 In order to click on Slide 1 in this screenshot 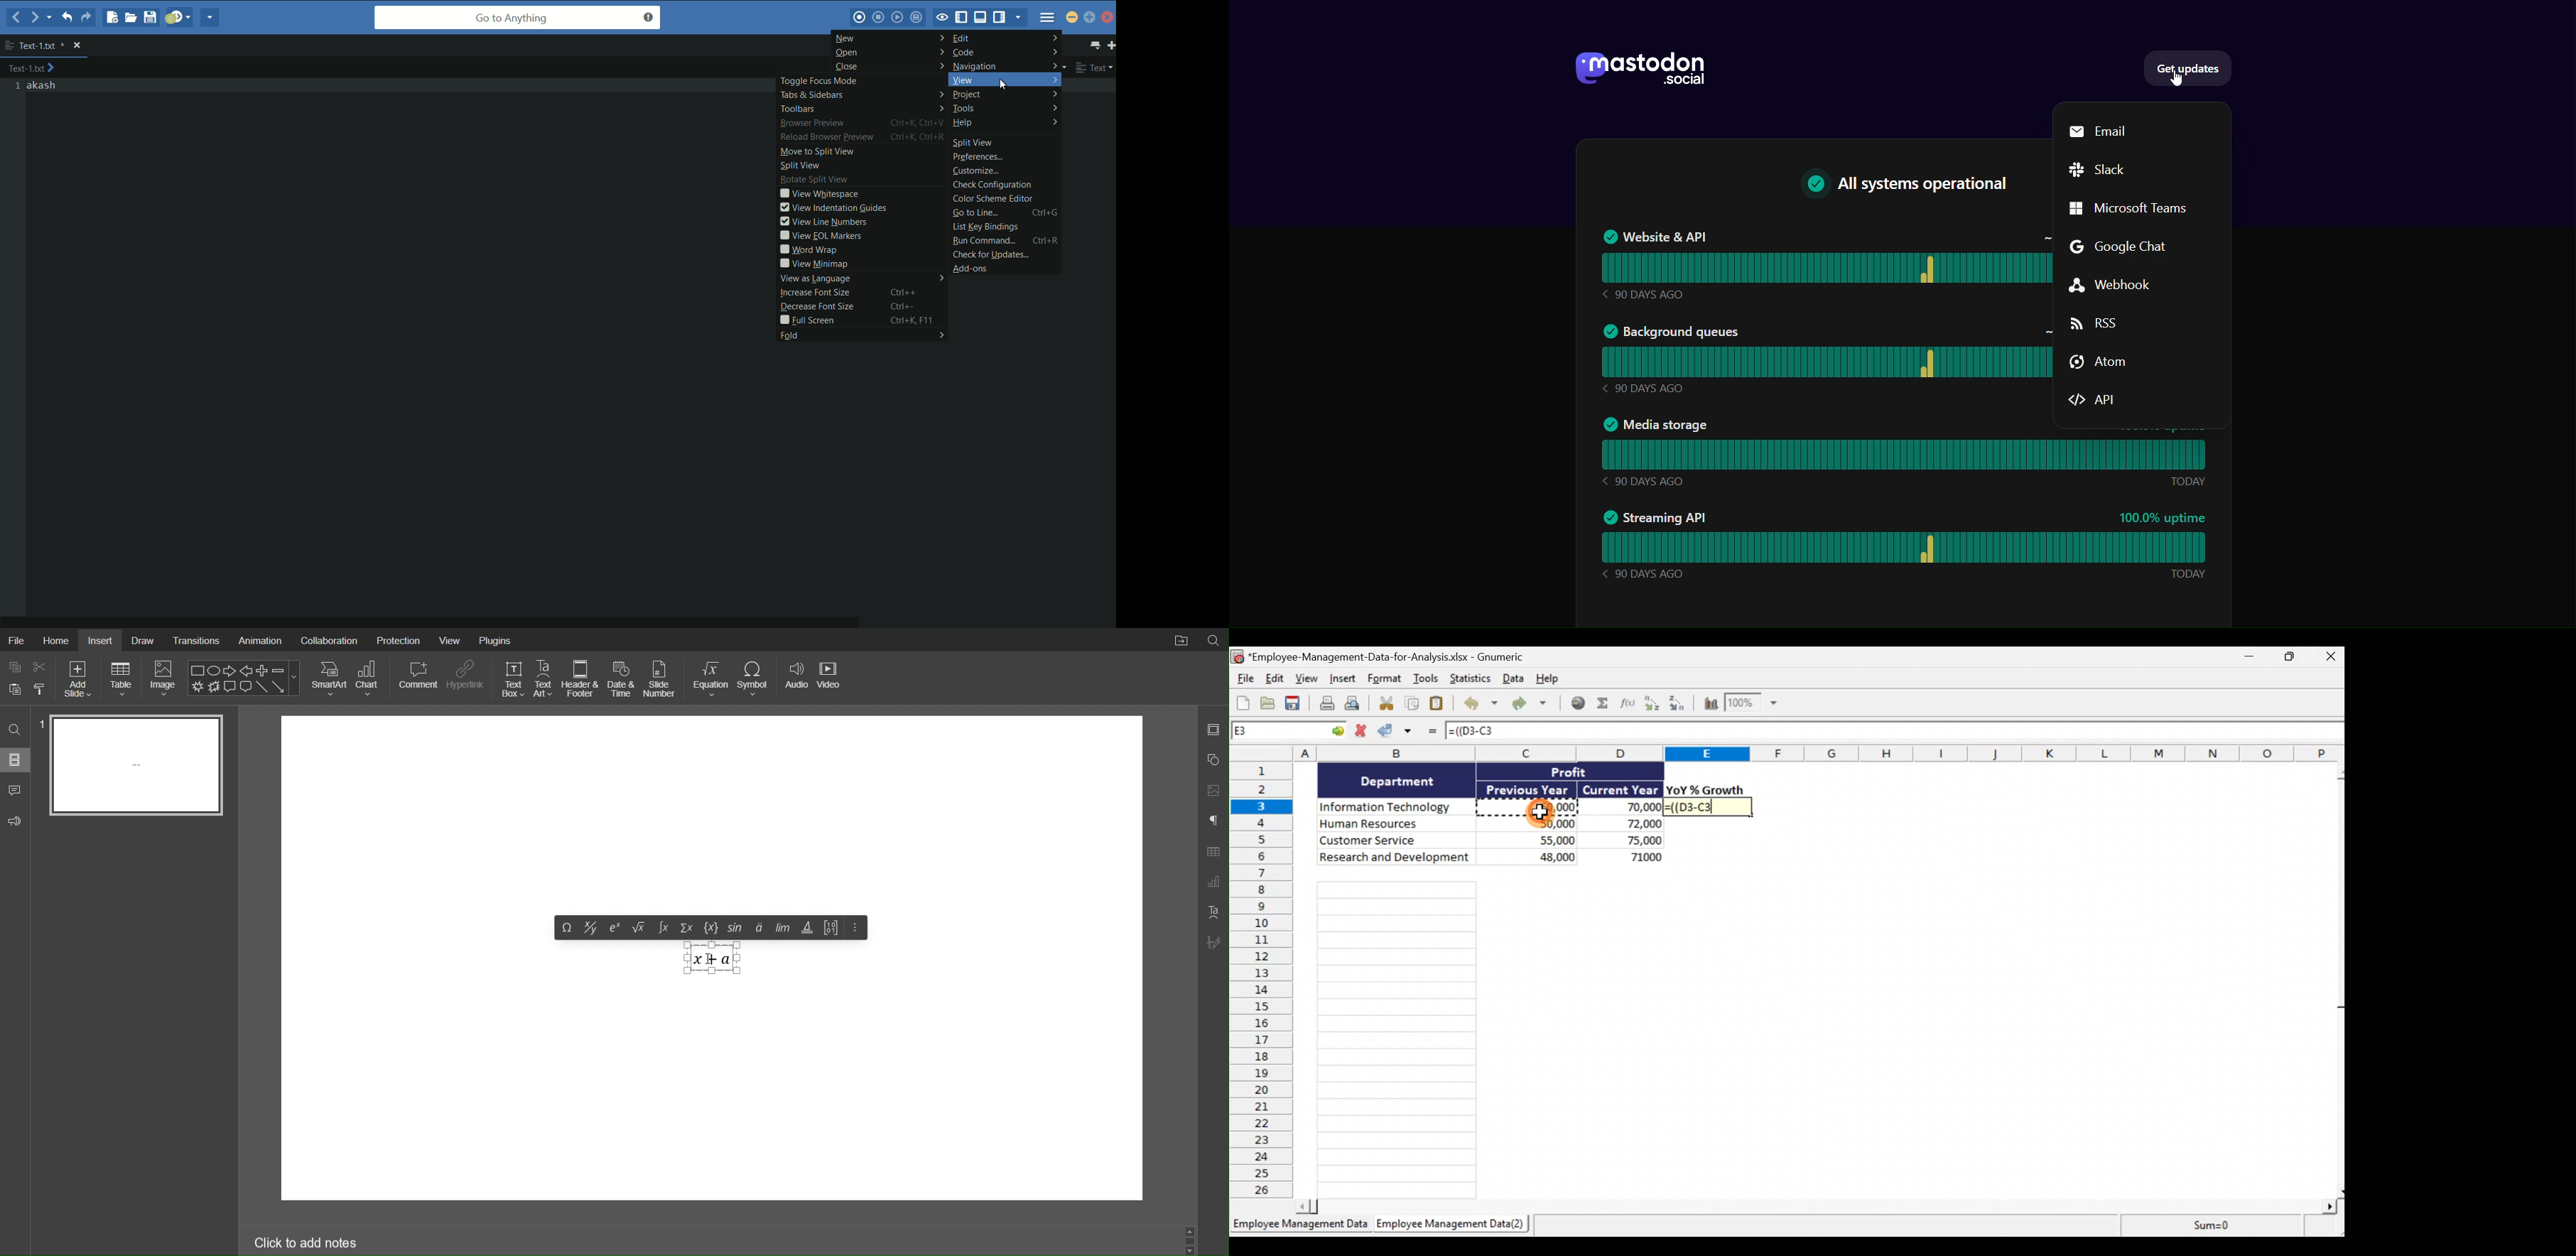, I will do `click(137, 765)`.